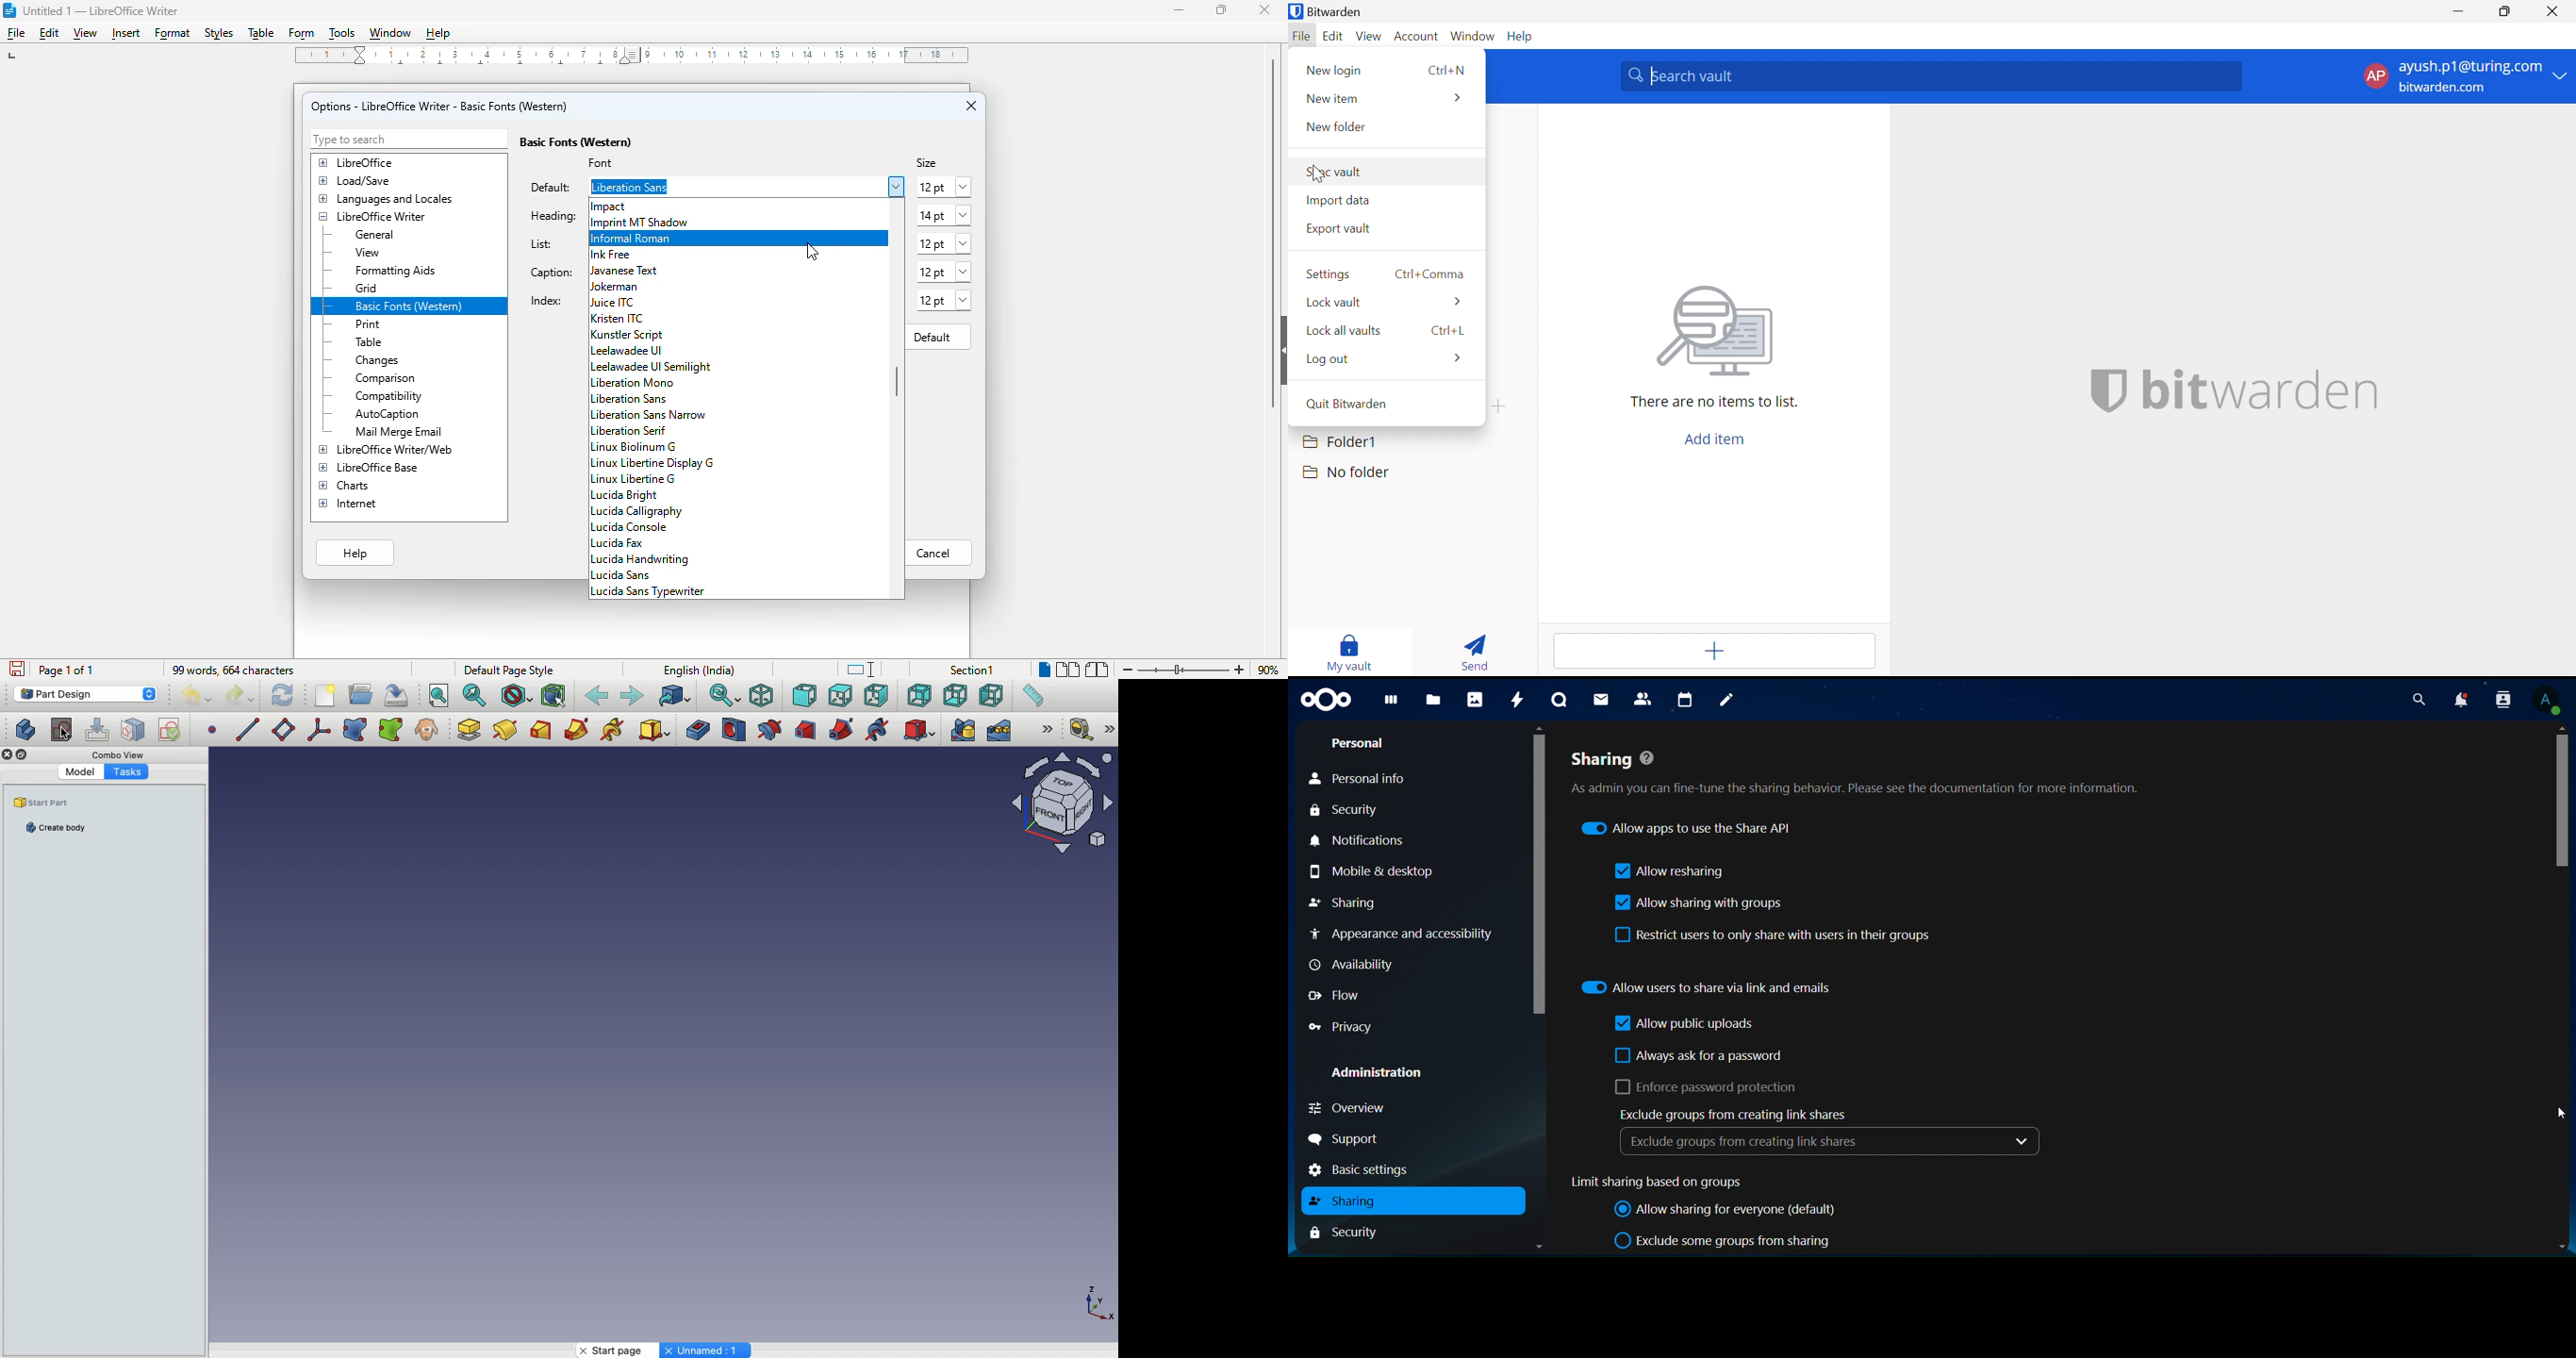 Image resolution: width=2576 pixels, height=1372 pixels. What do you see at coordinates (1370, 1171) in the screenshot?
I see `basic settings` at bounding box center [1370, 1171].